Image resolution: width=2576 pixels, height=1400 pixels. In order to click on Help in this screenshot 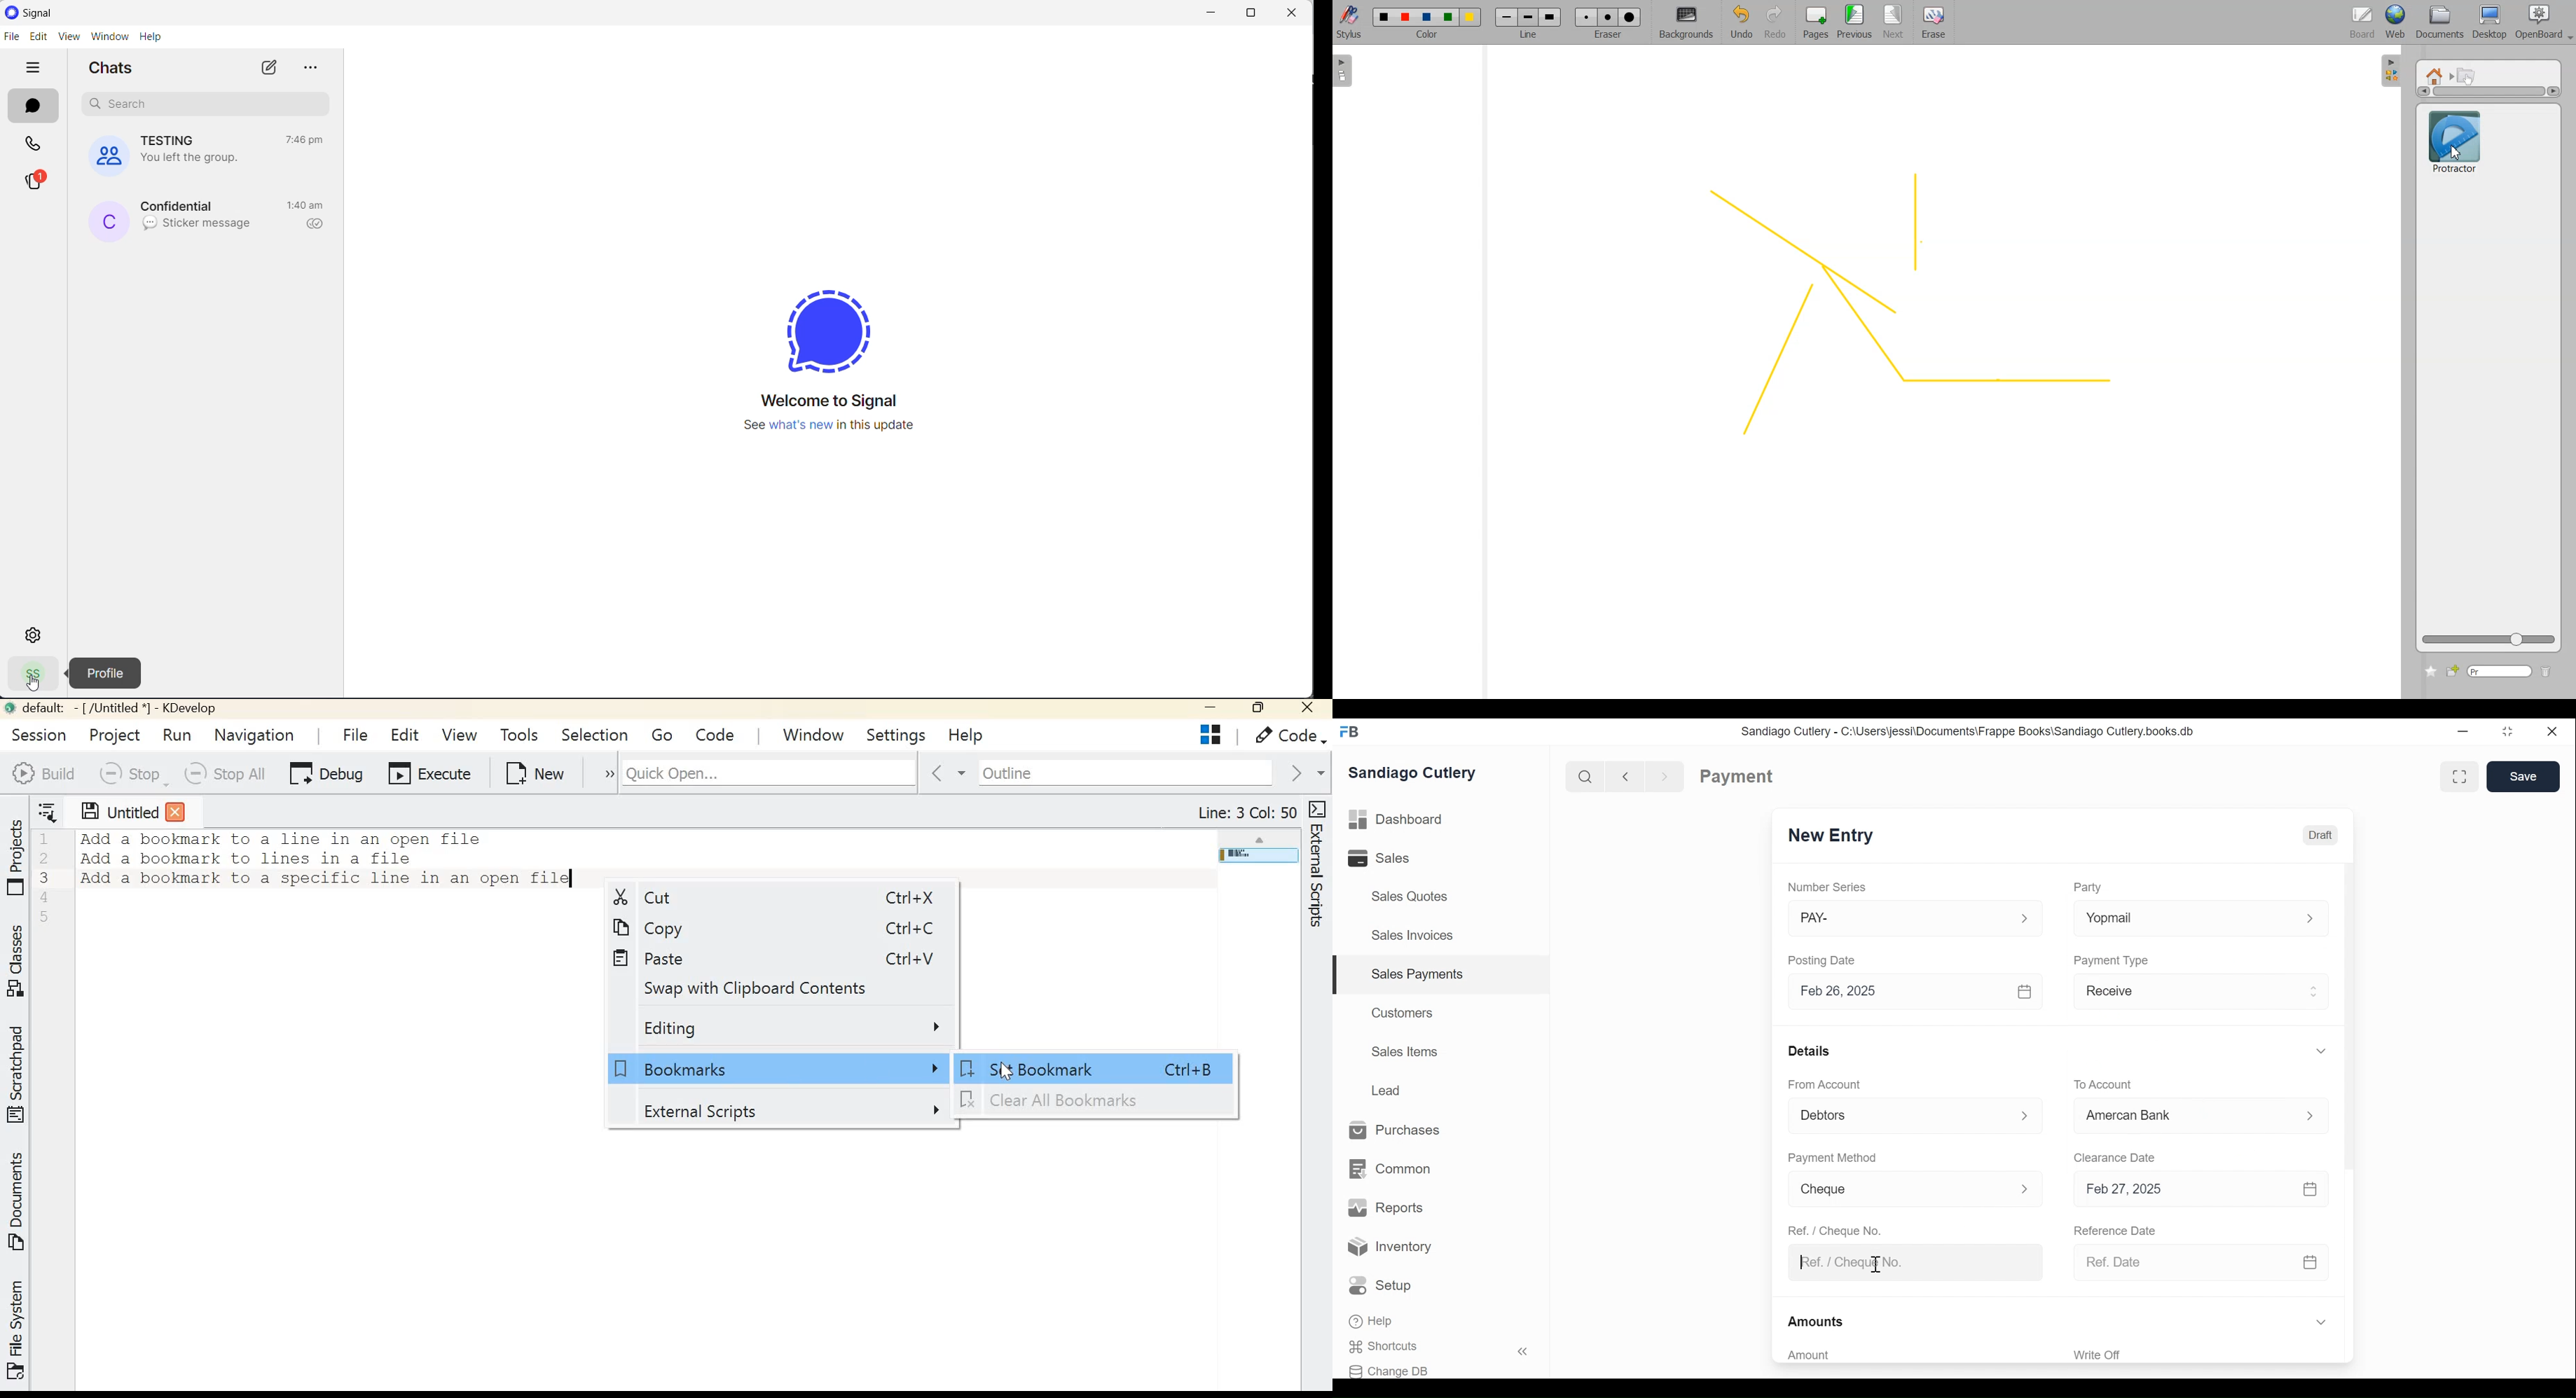, I will do `click(1373, 1322)`.